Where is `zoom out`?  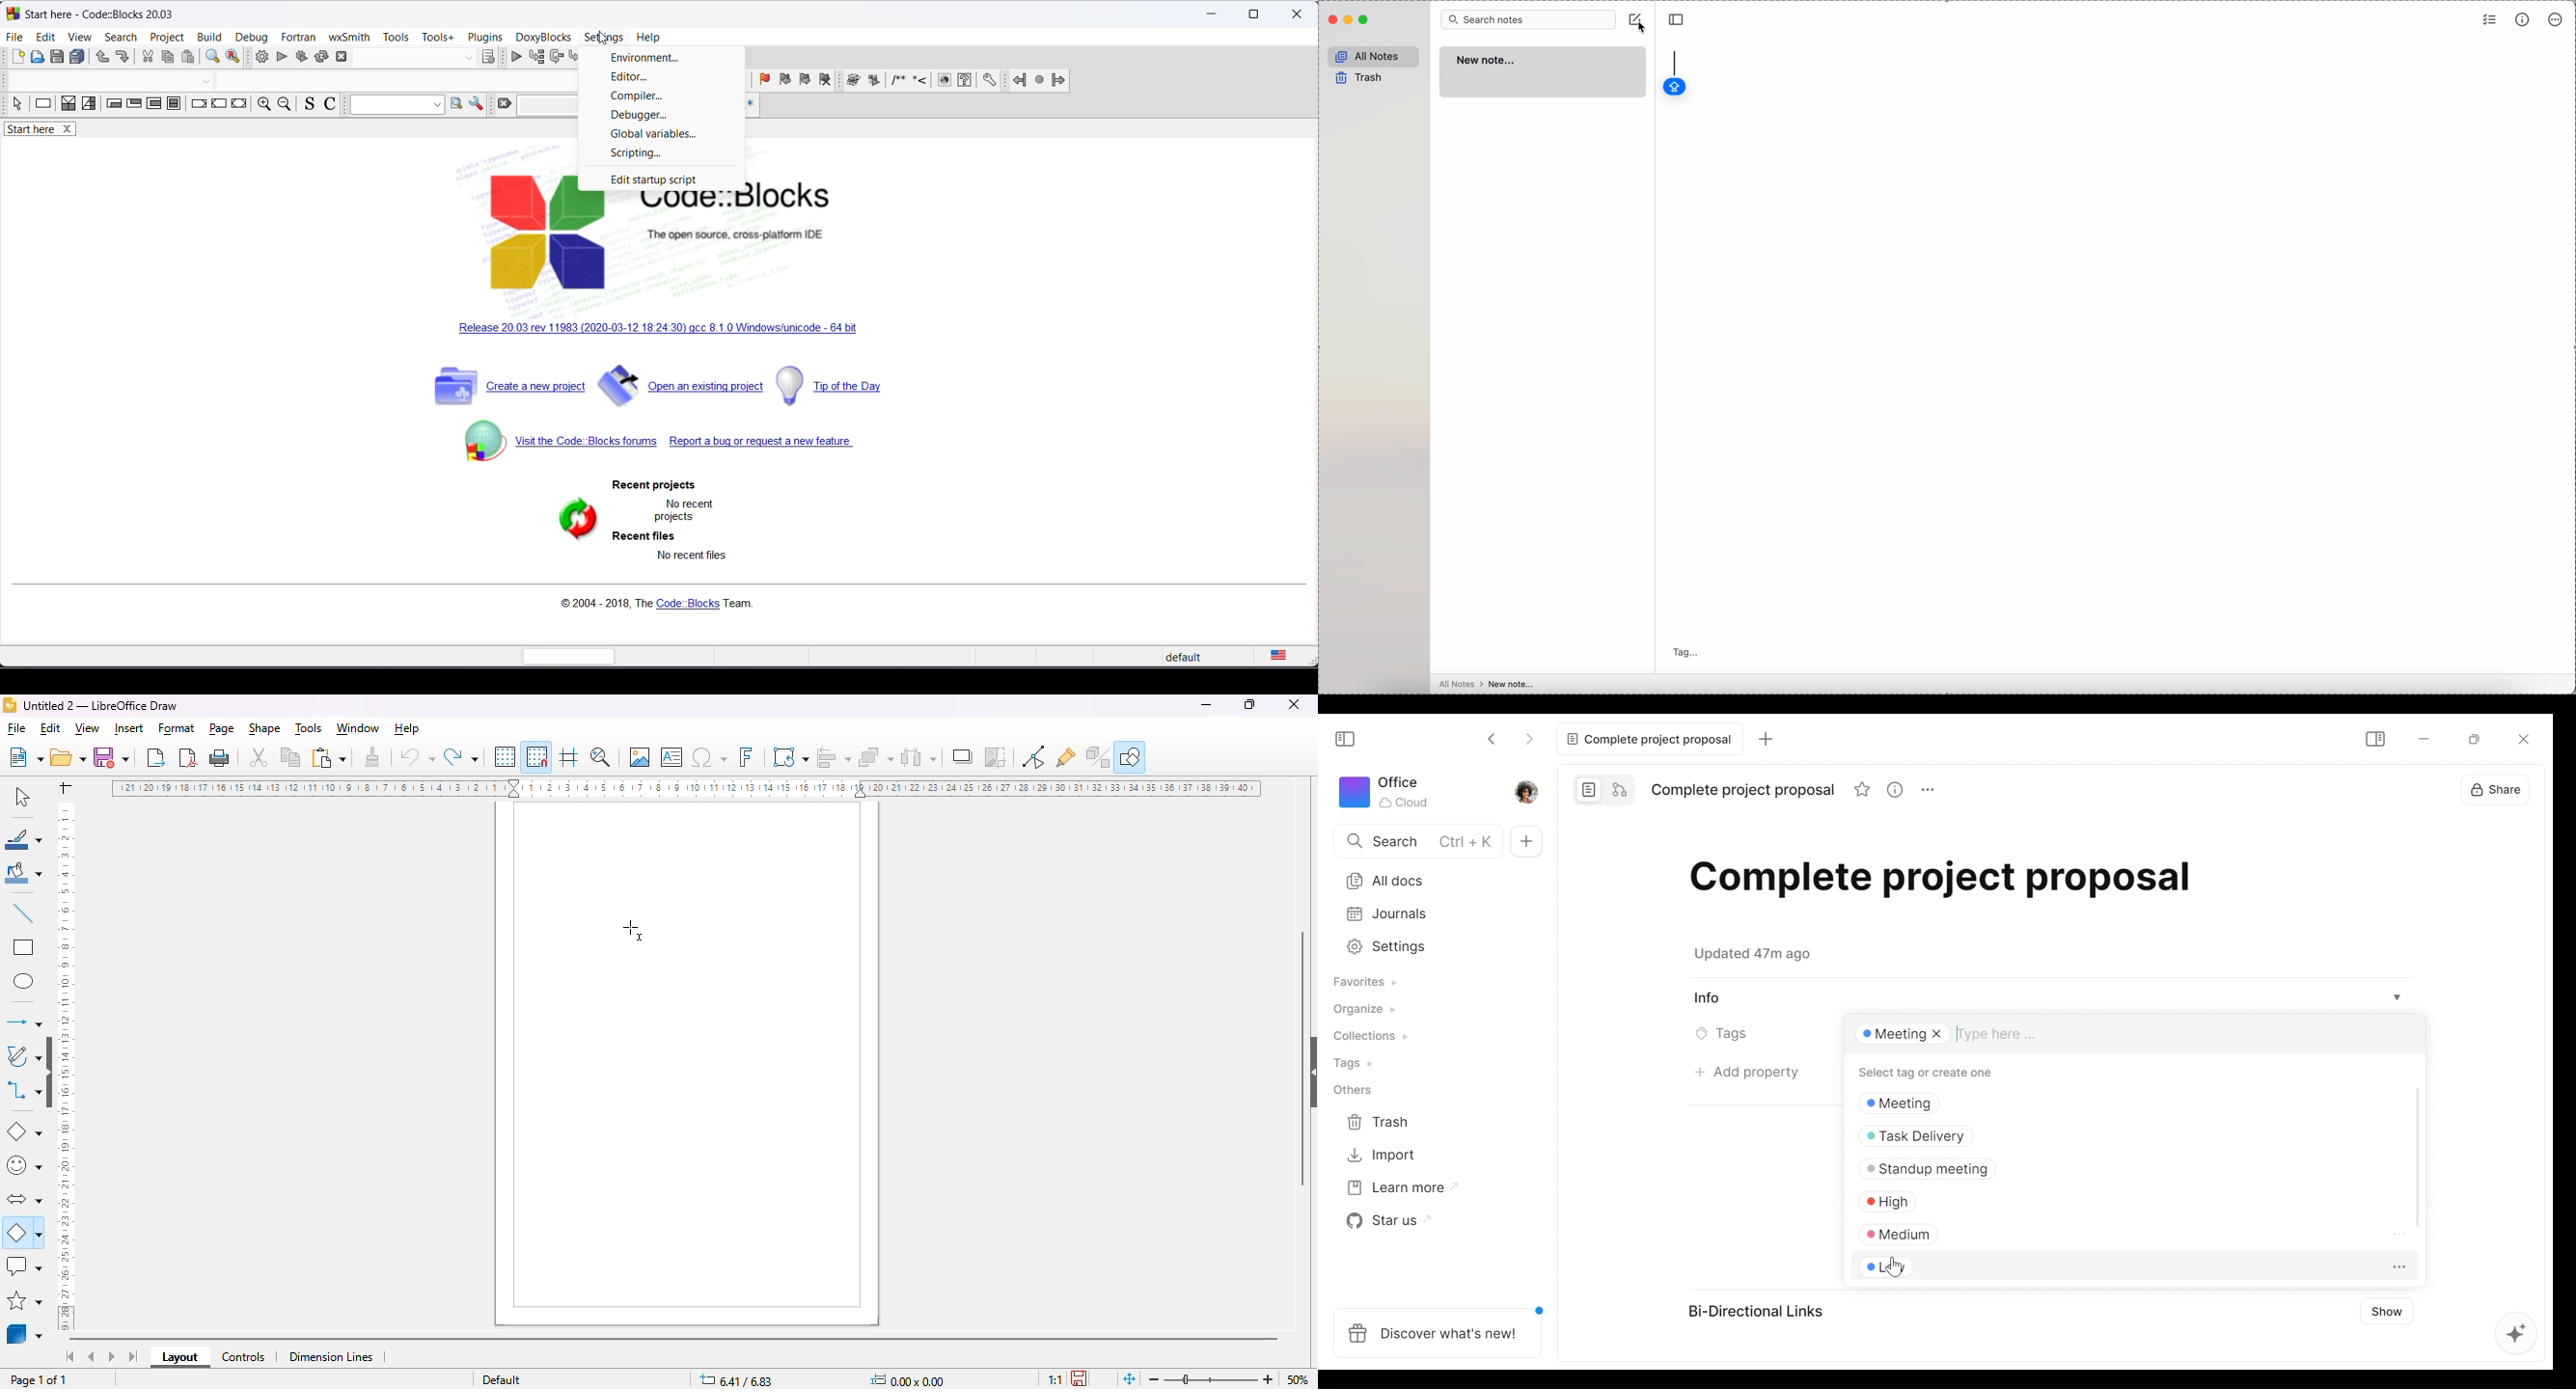 zoom out is located at coordinates (286, 103).